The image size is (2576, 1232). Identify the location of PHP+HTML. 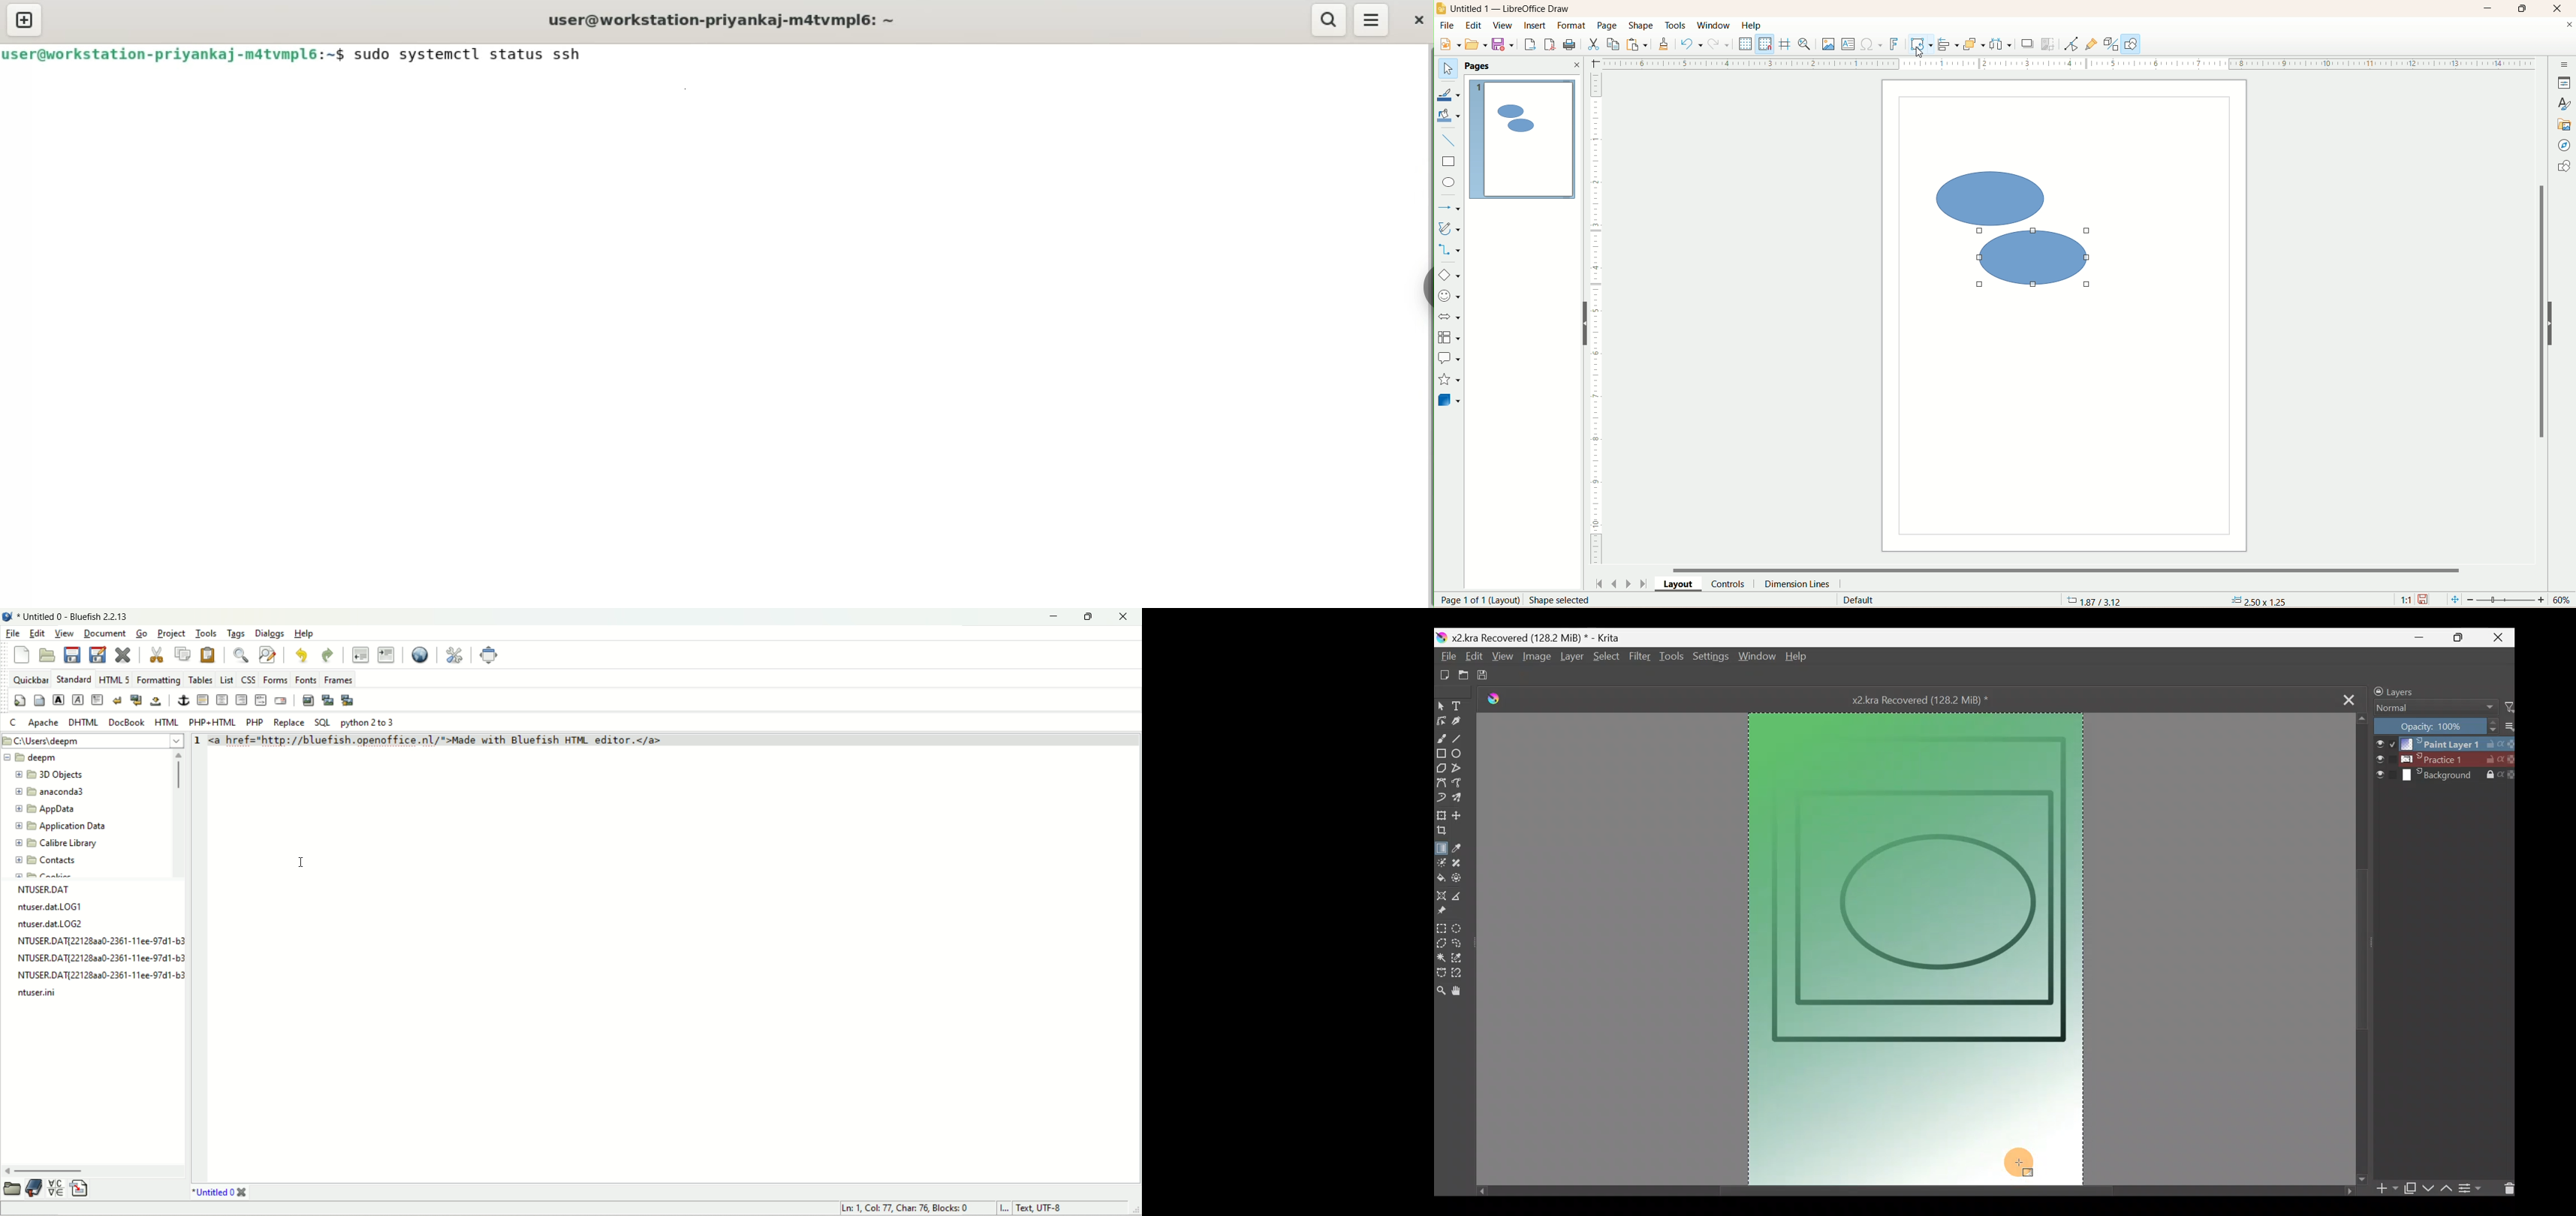
(214, 723).